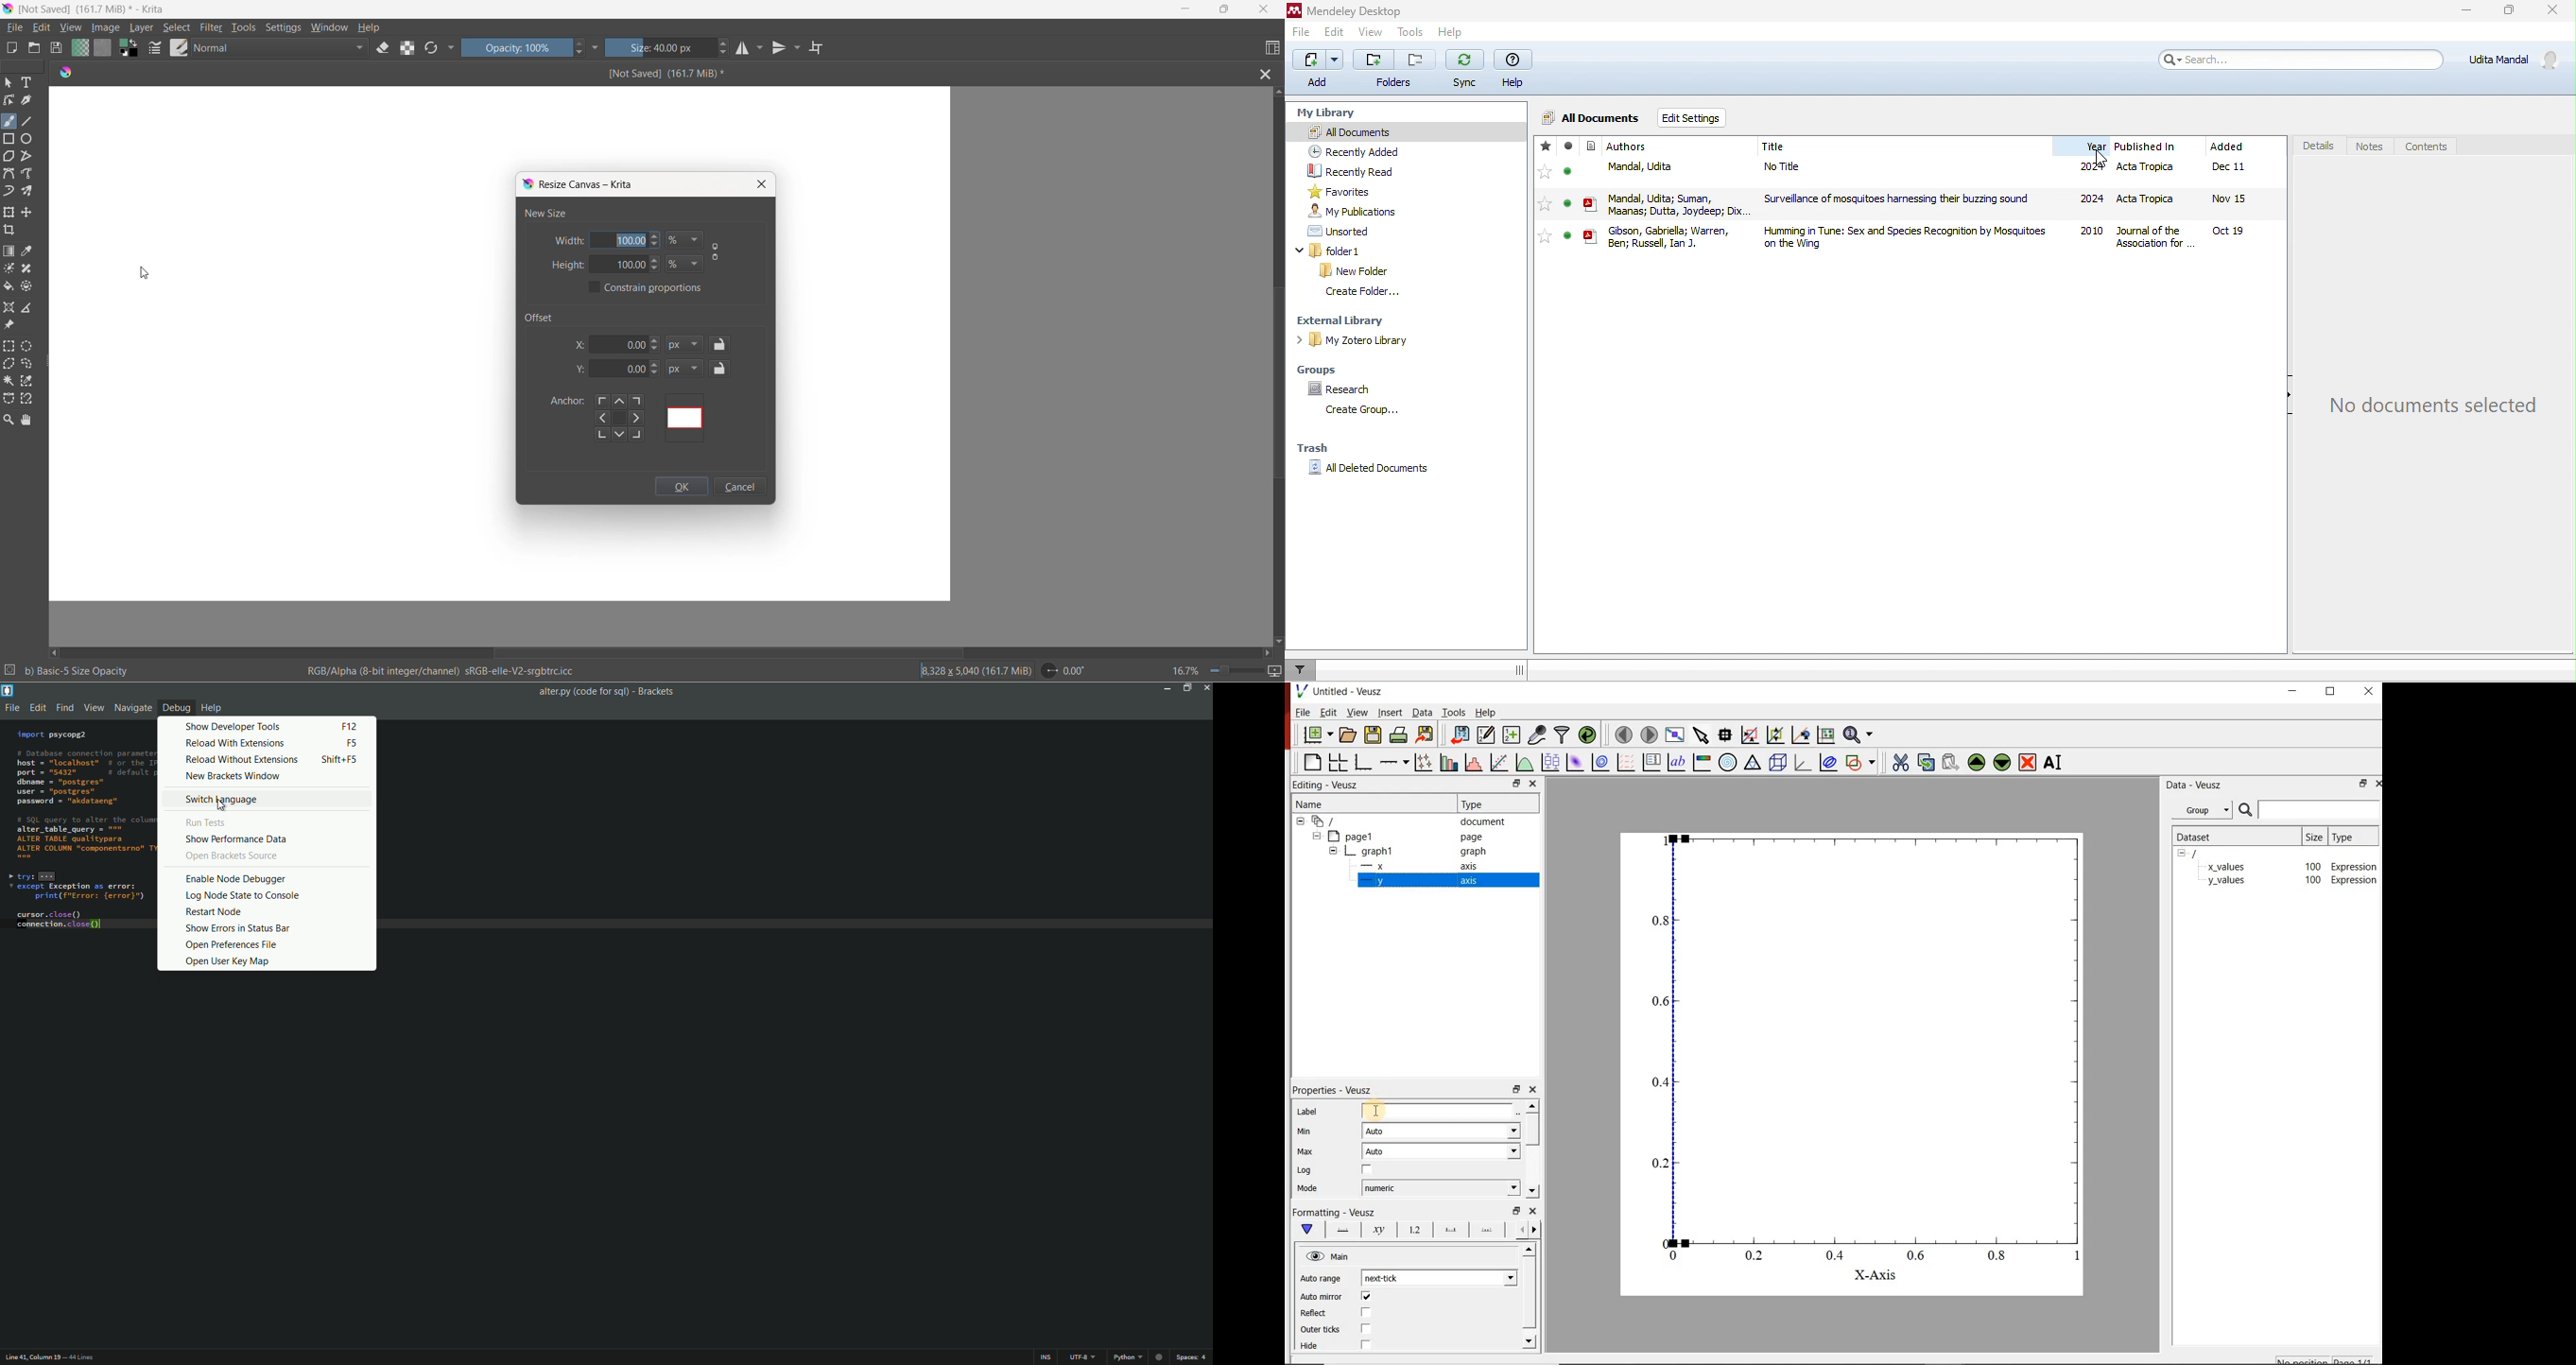  I want to click on | Properties - Veusz, so click(1334, 1088).